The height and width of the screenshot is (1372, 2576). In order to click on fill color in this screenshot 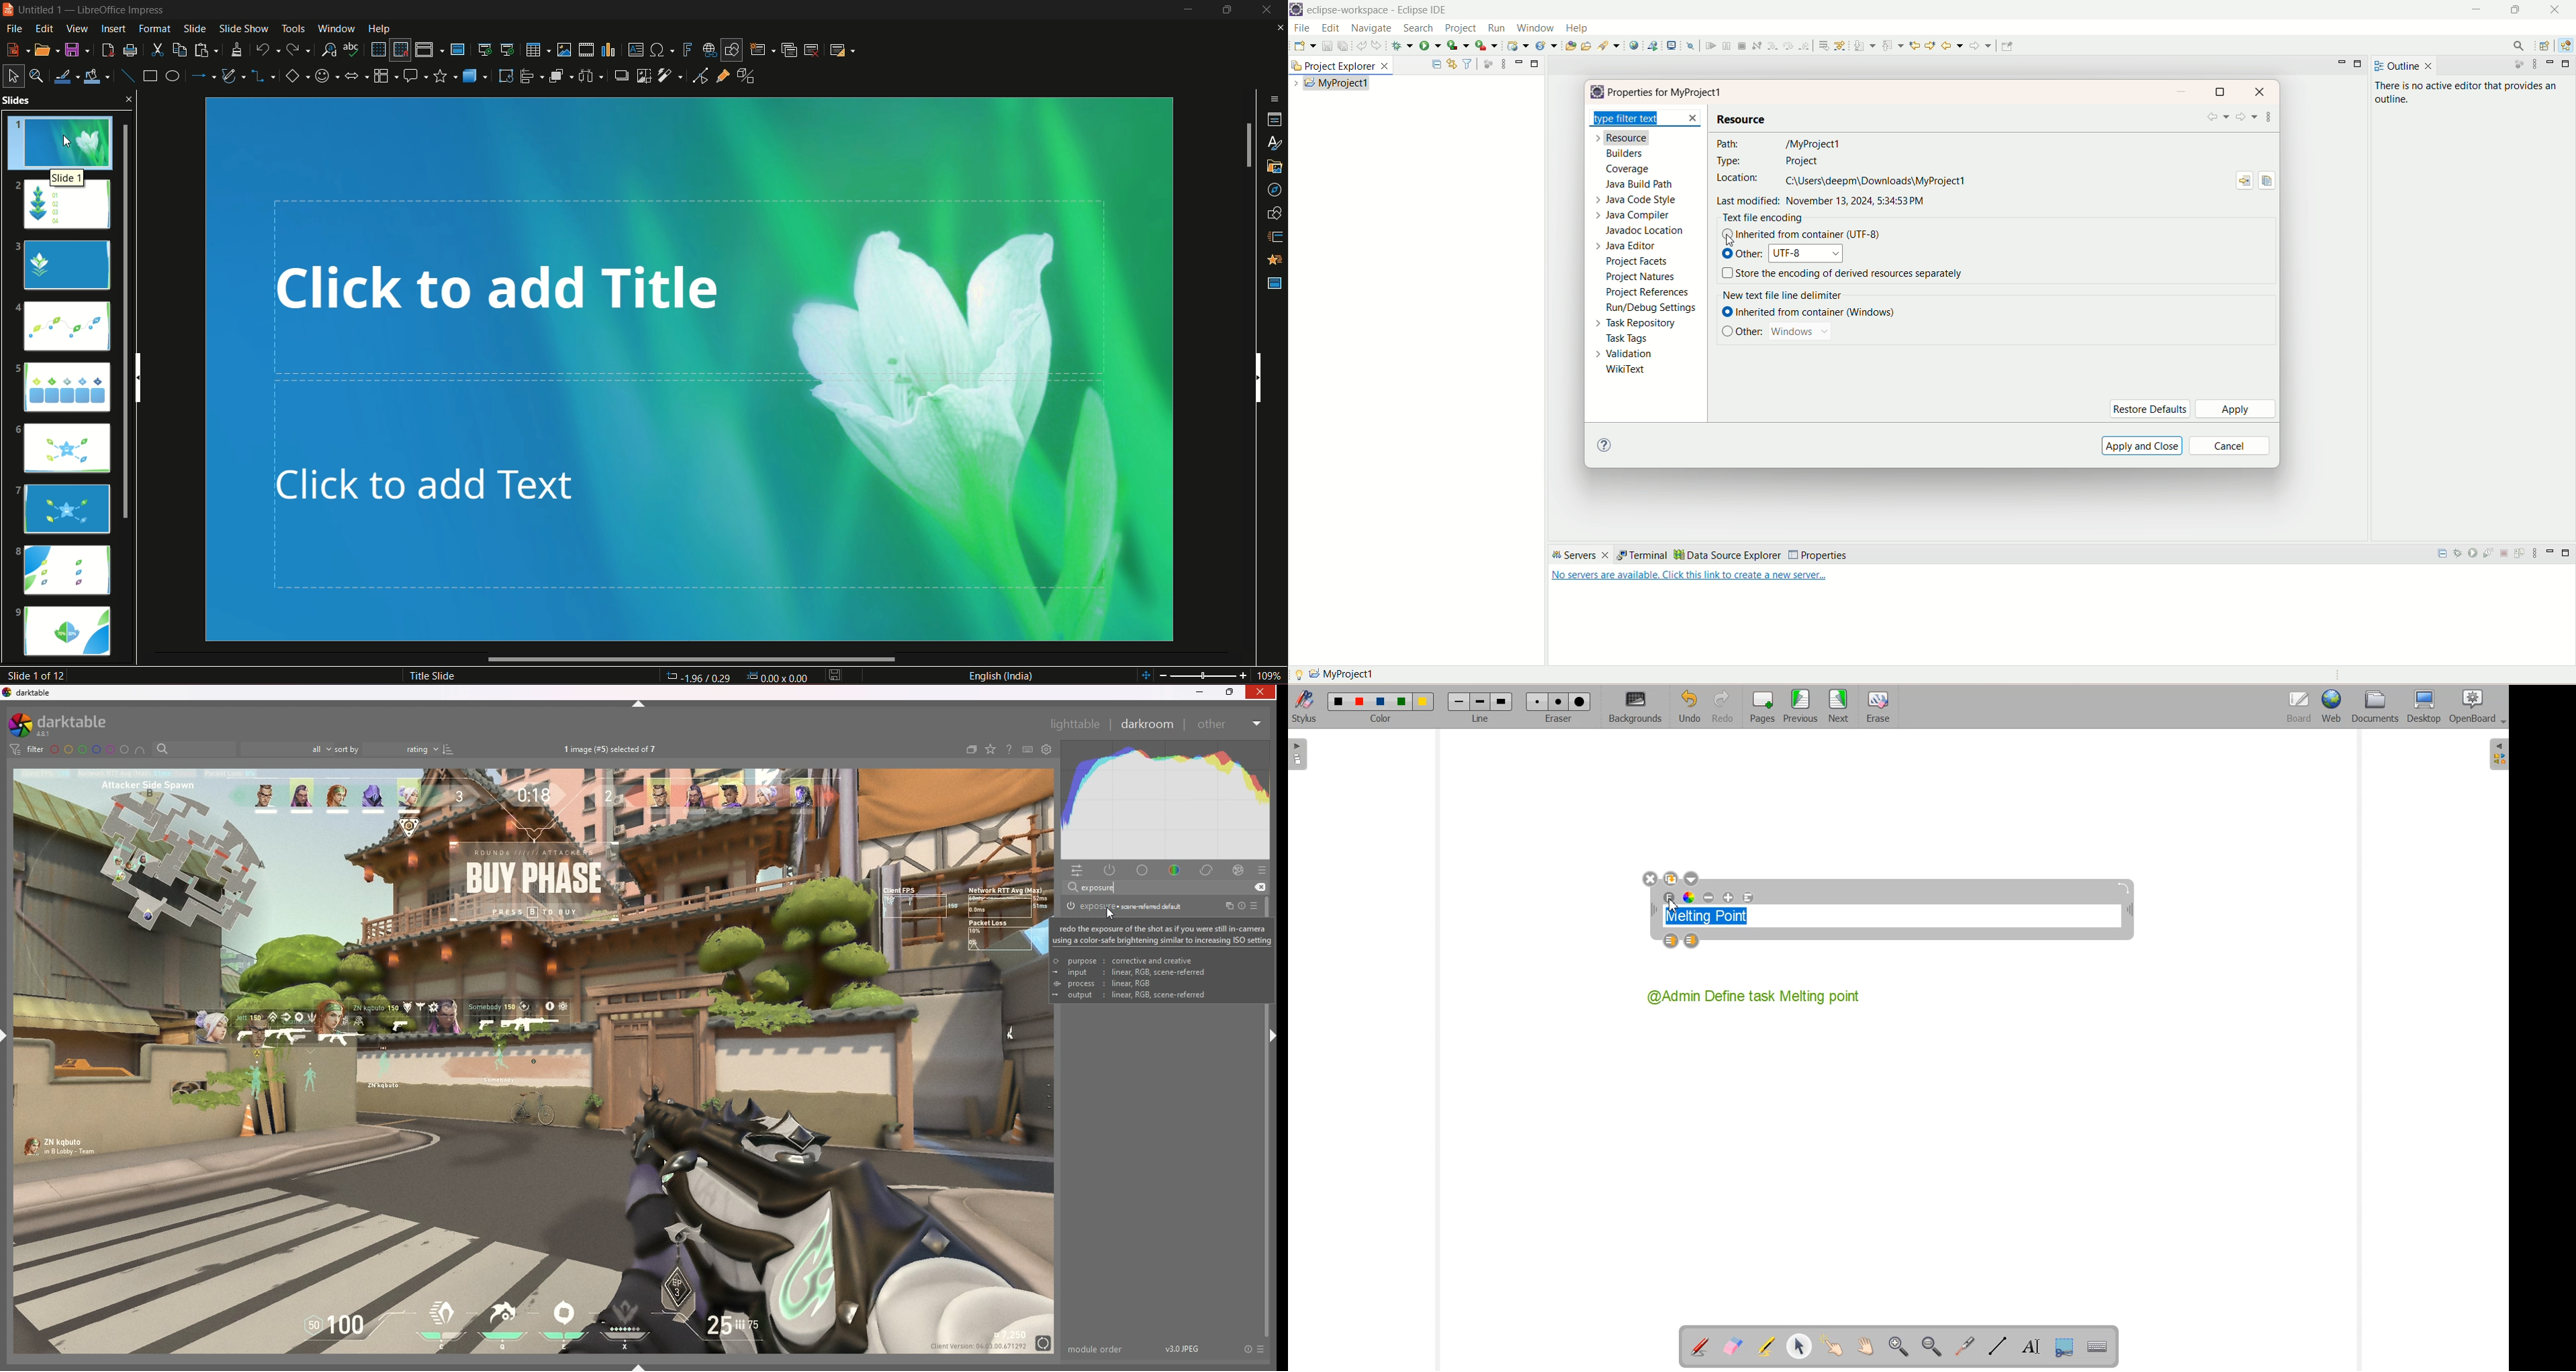, I will do `click(99, 74)`.